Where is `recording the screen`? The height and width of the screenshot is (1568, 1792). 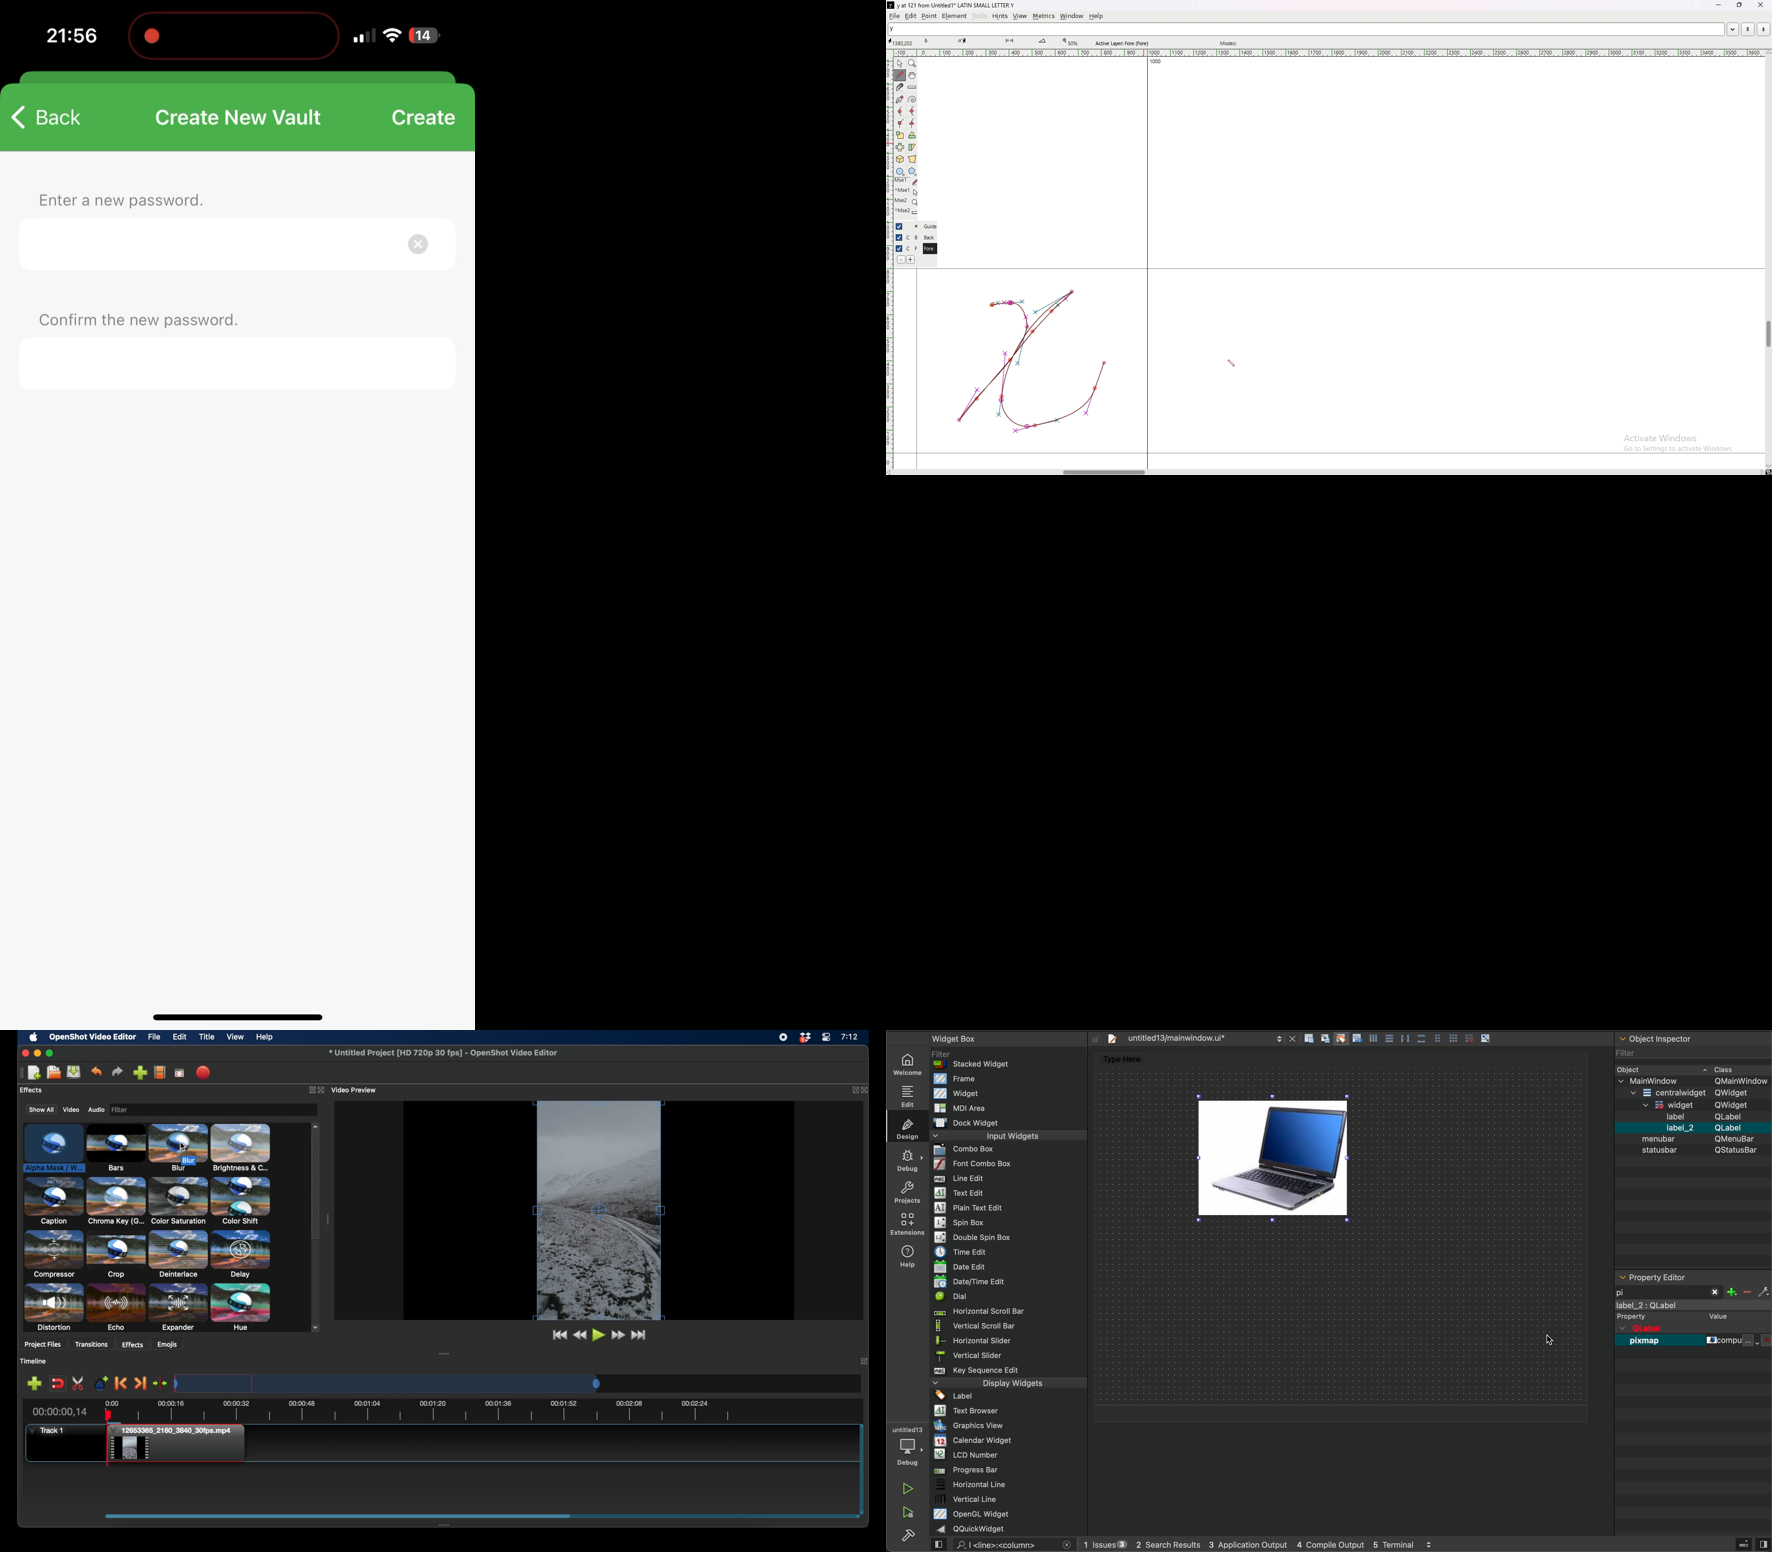
recording the screen is located at coordinates (152, 34).